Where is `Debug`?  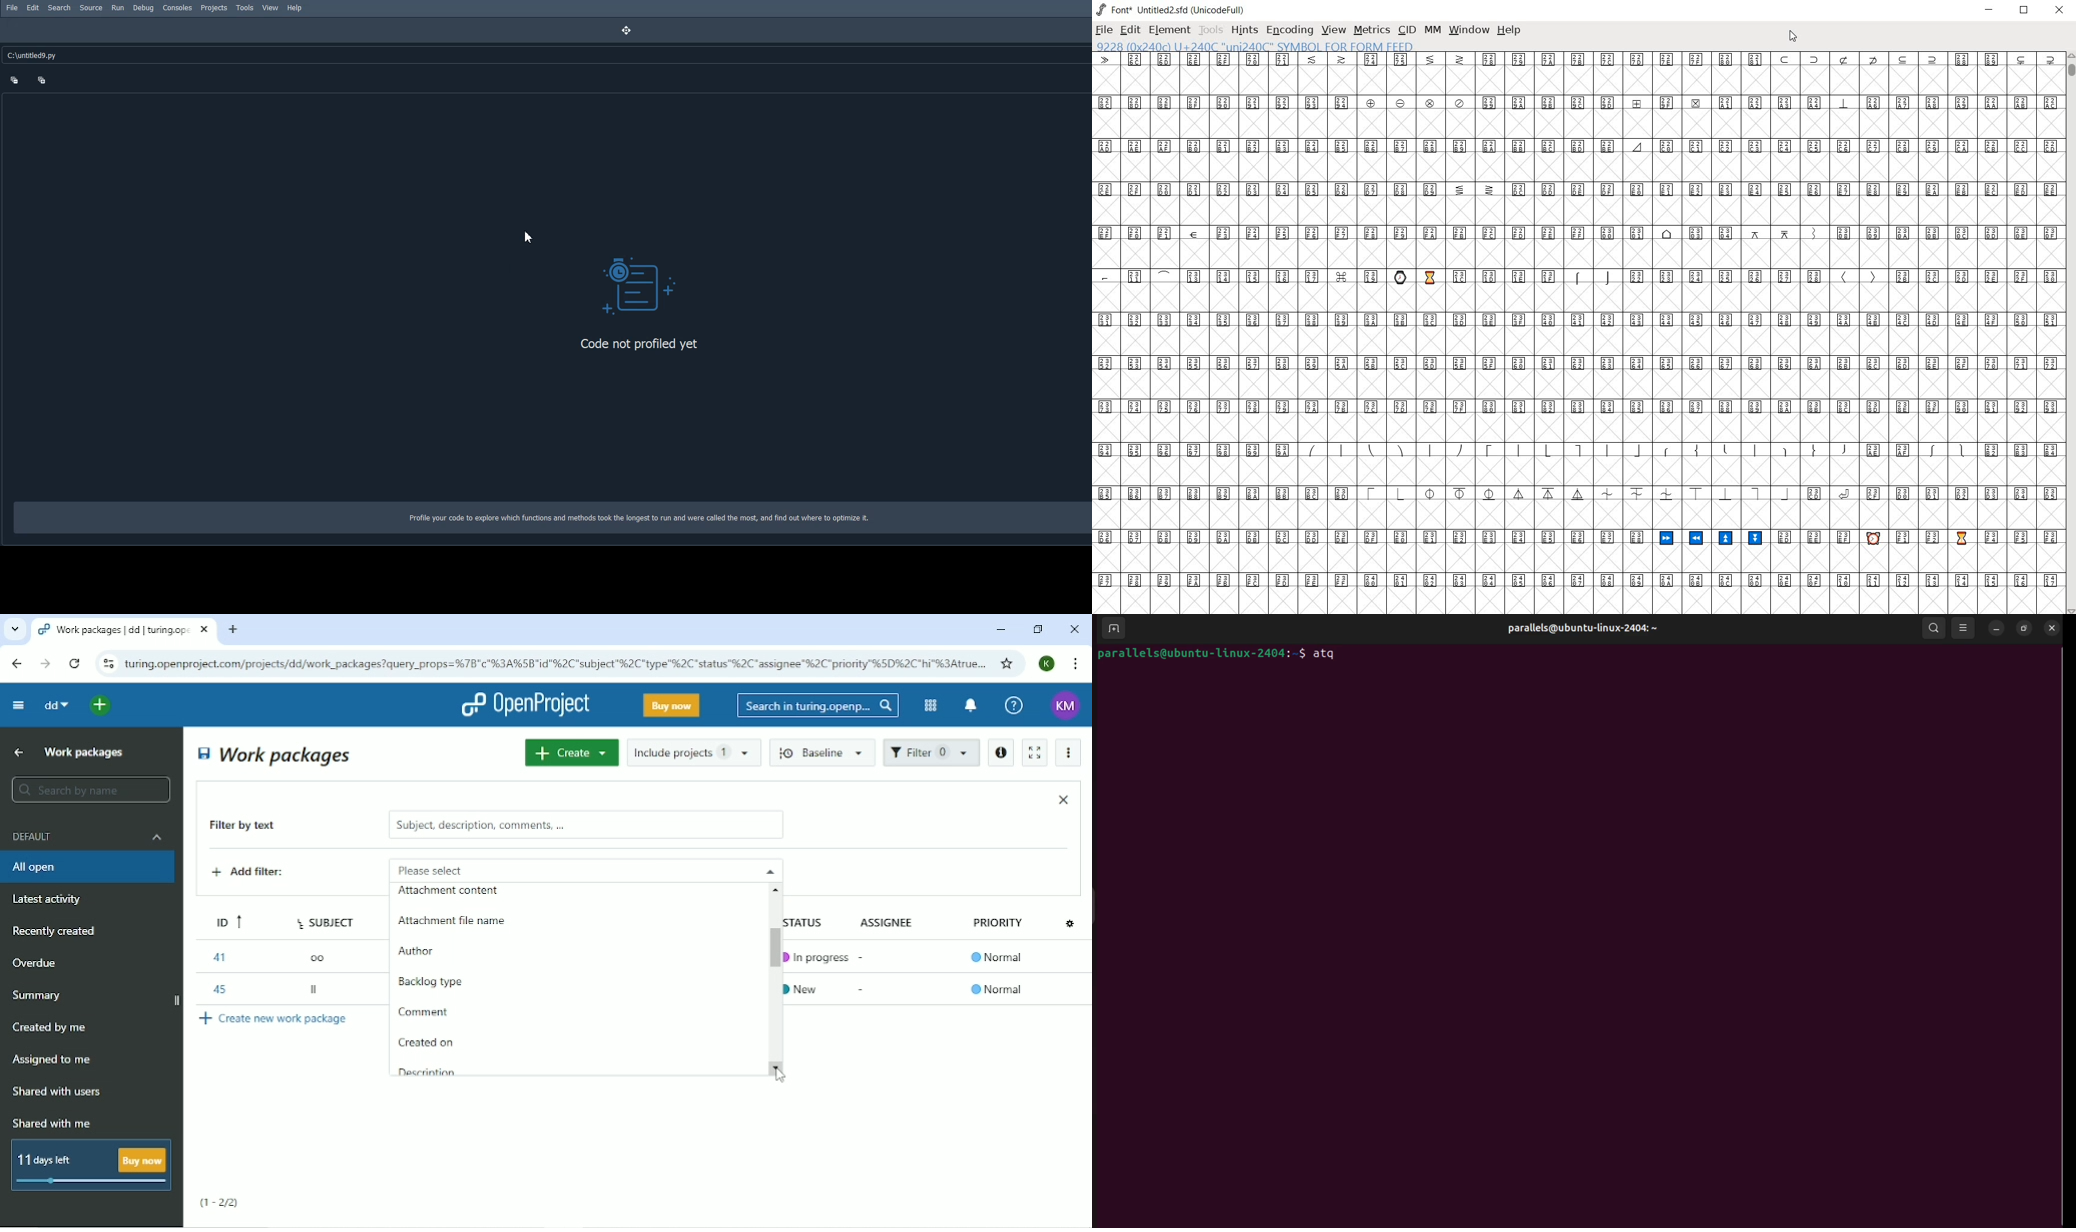 Debug is located at coordinates (143, 9).